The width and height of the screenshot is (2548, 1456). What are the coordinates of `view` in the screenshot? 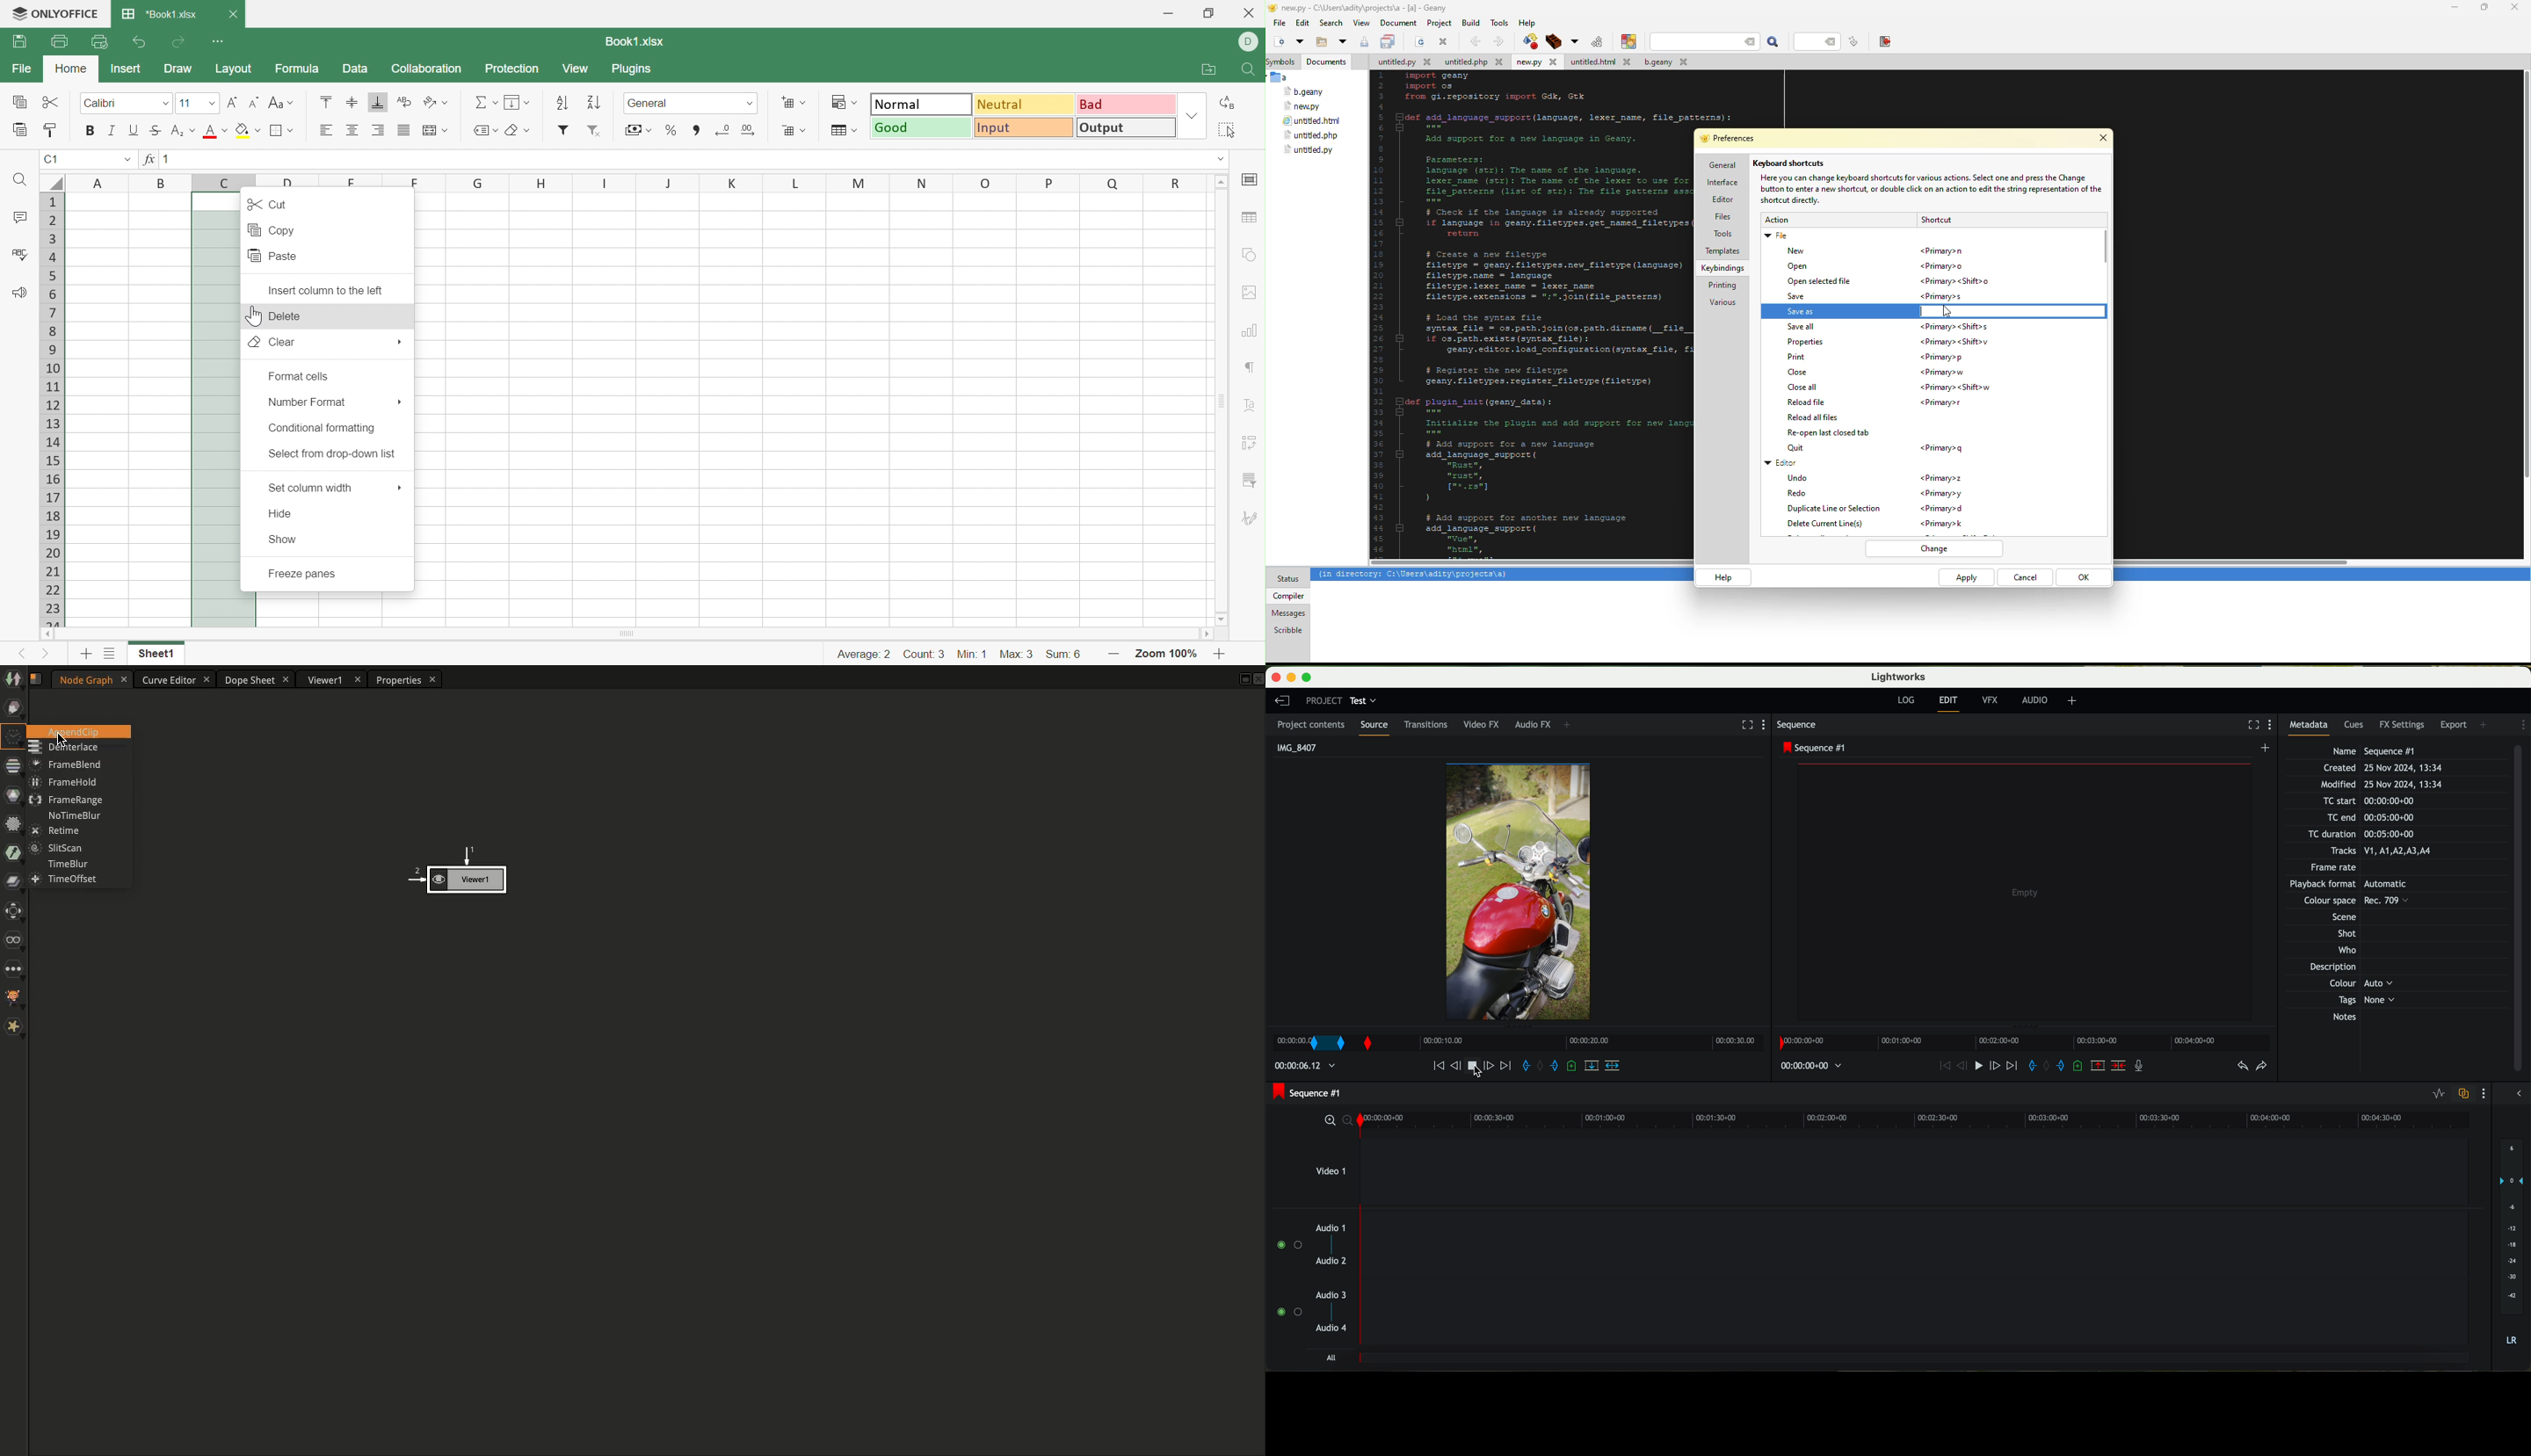 It's located at (1361, 23).